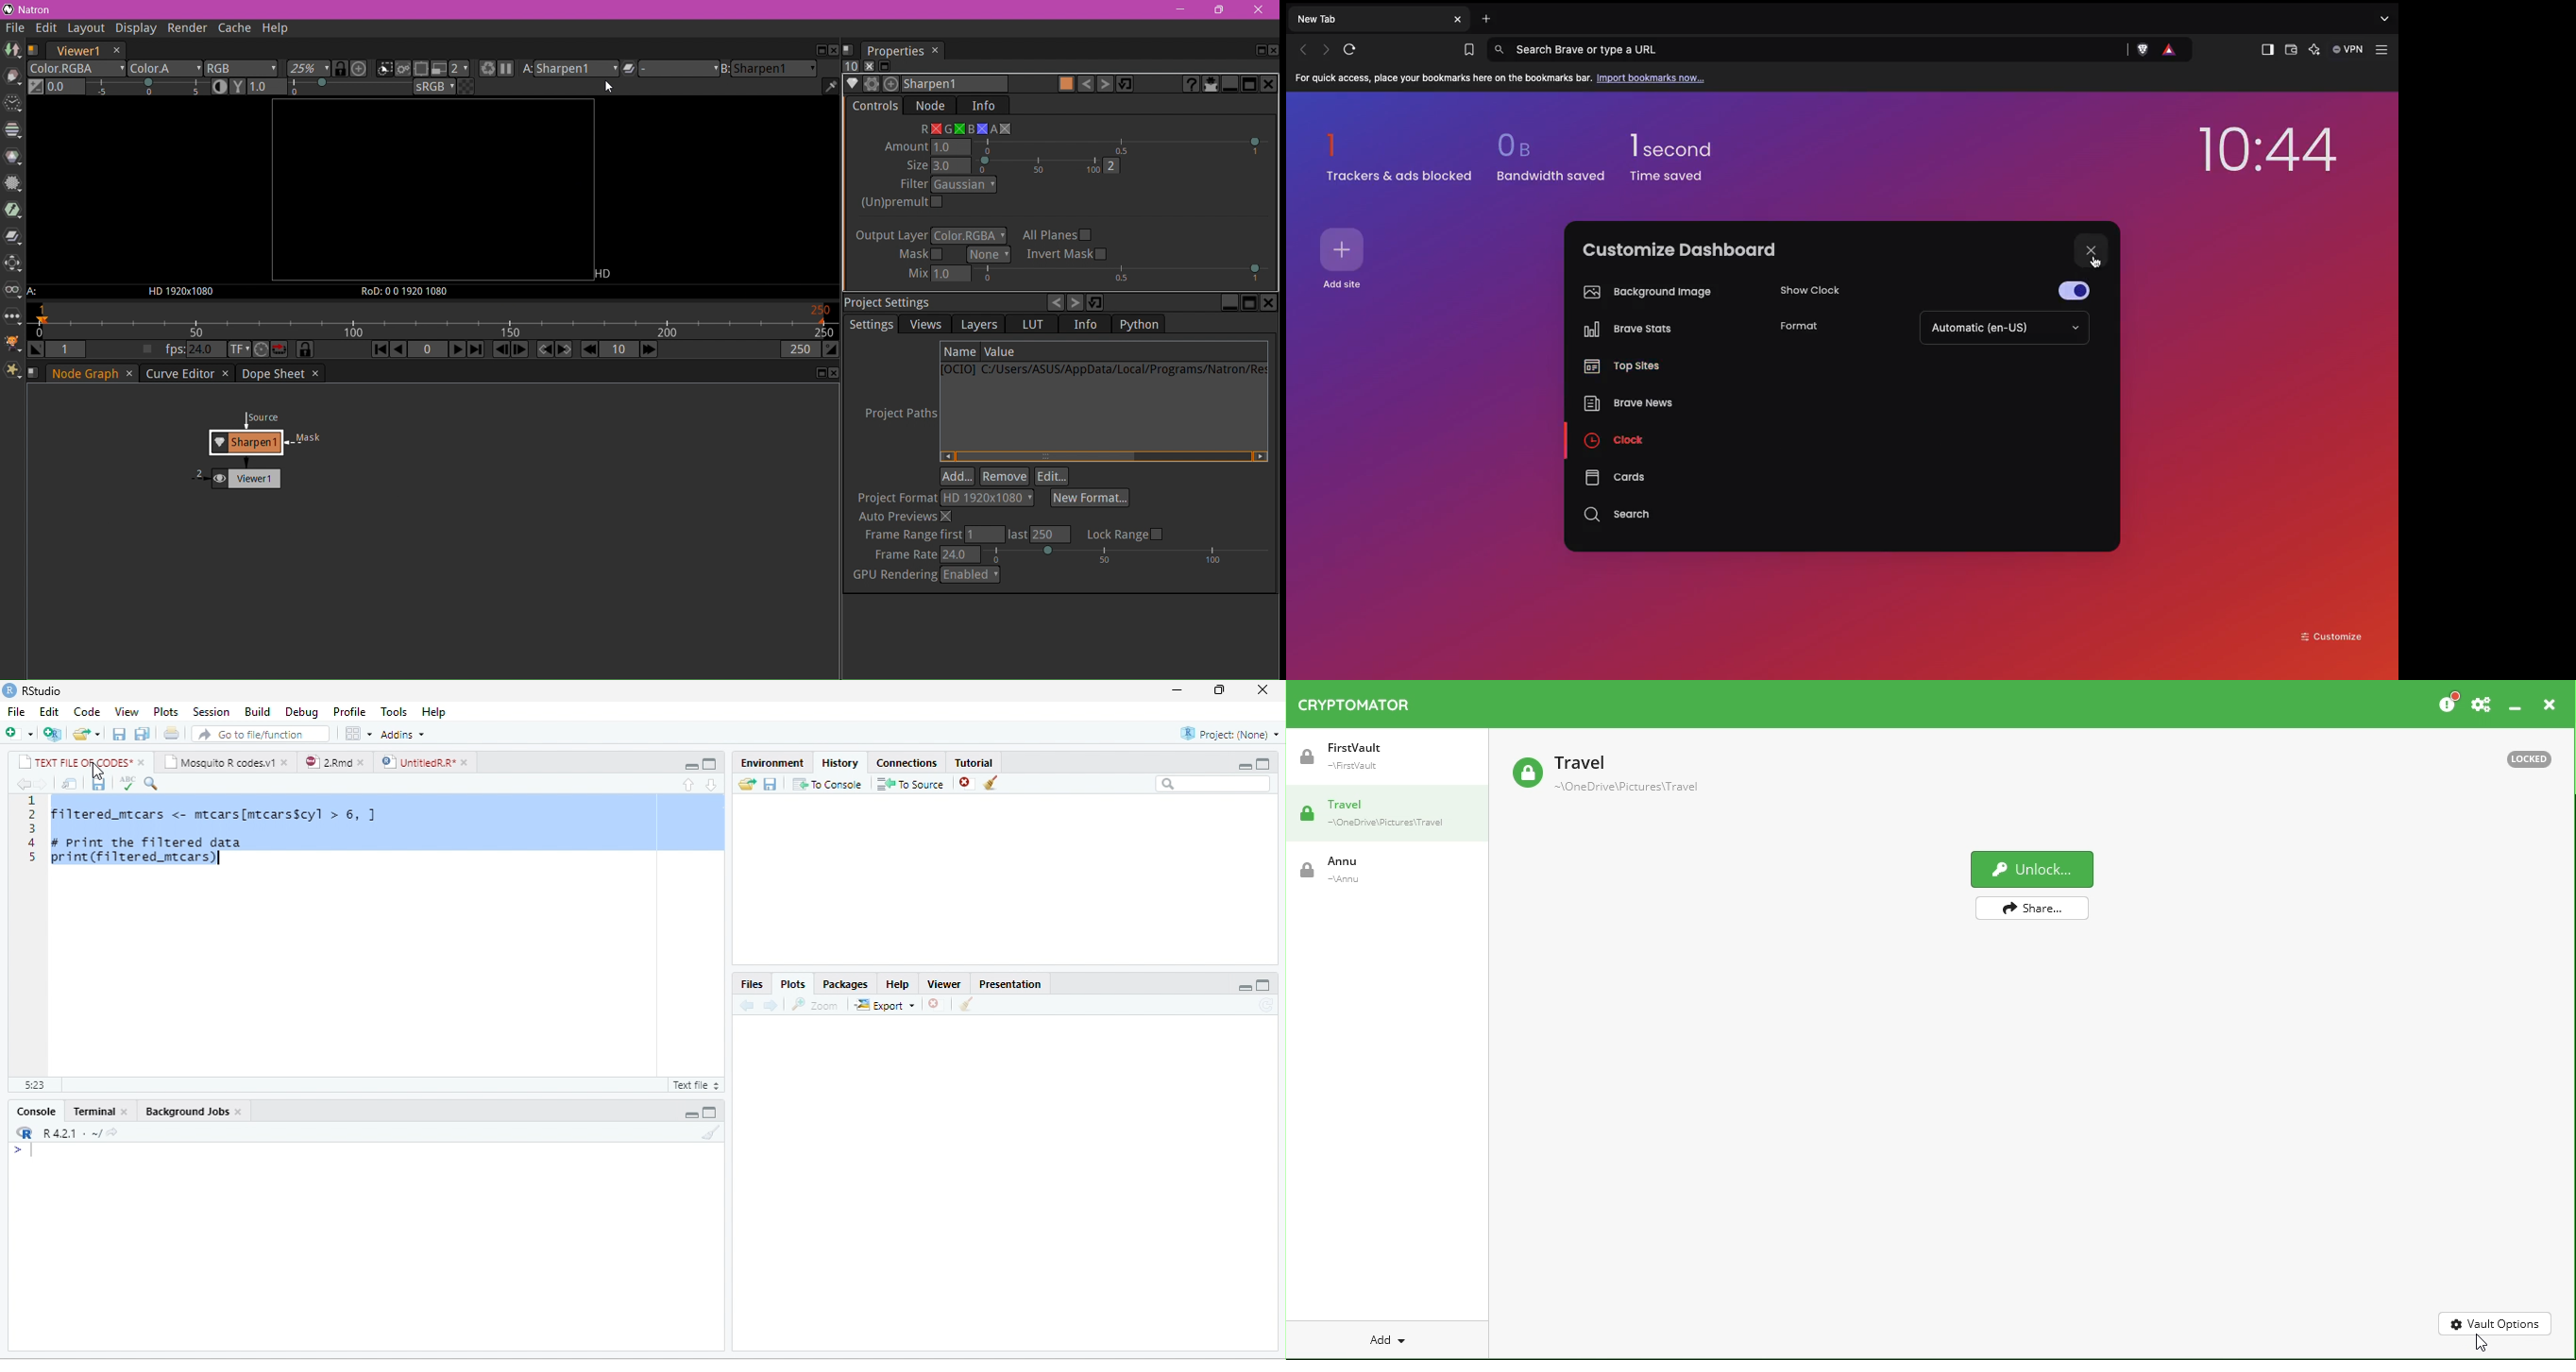 The image size is (2576, 1372). What do you see at coordinates (219, 761) in the screenshot?
I see `Mosquito R codes.v1` at bounding box center [219, 761].